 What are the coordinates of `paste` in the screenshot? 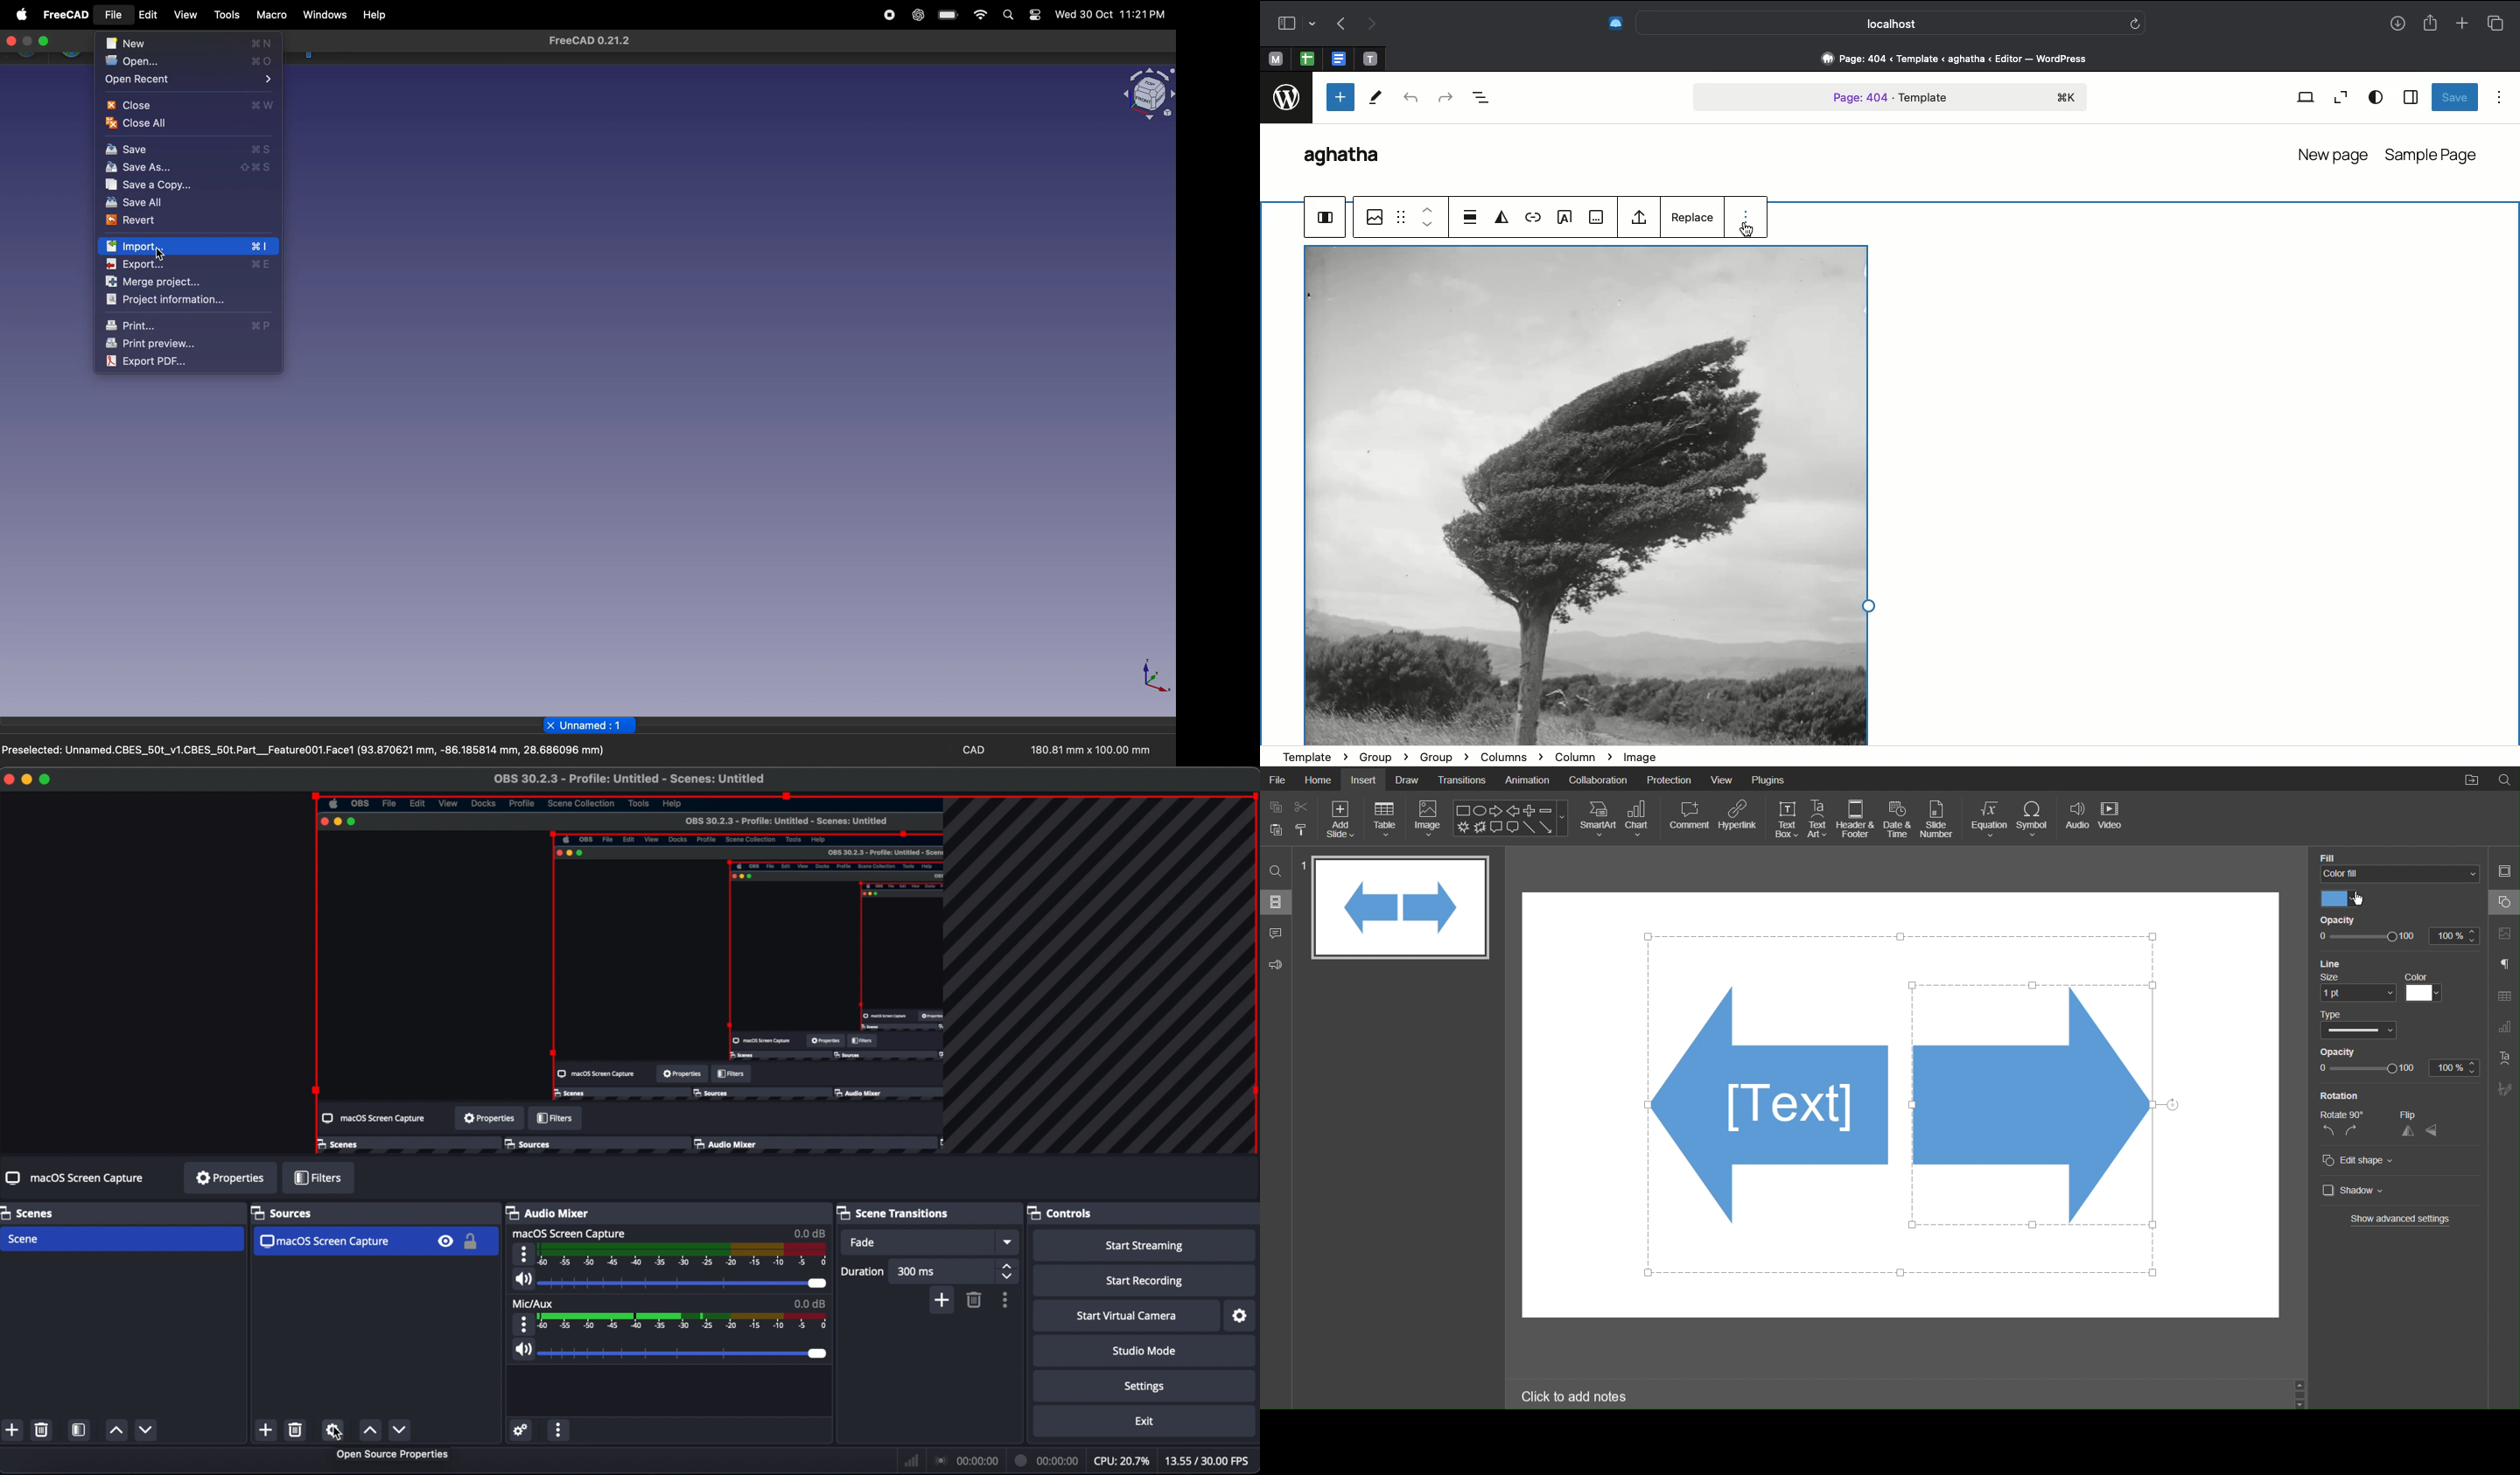 It's located at (1275, 831).